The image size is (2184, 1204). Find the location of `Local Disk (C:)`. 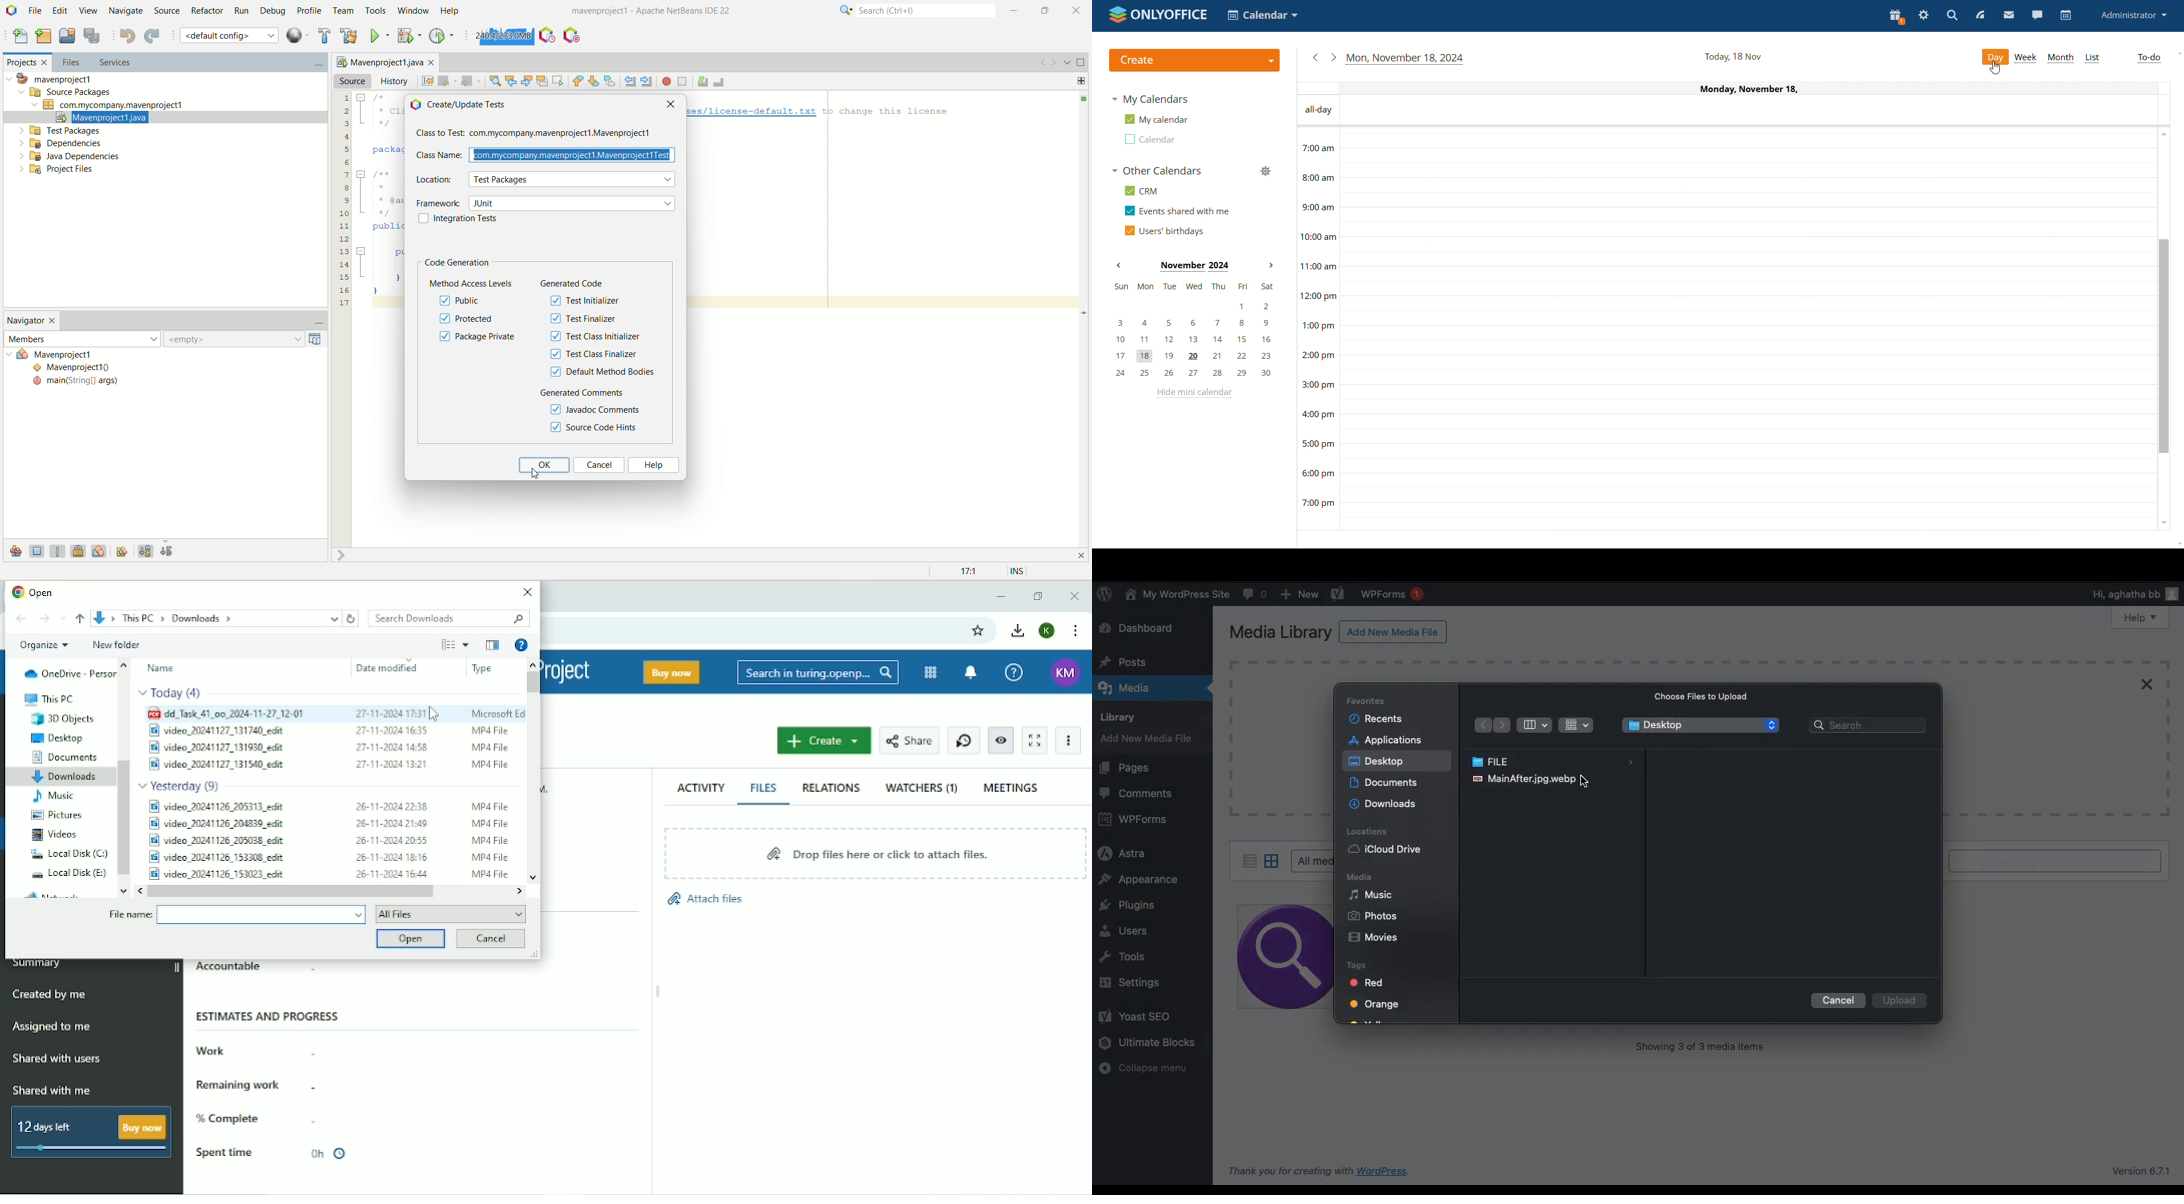

Local Disk (C:) is located at coordinates (68, 854).